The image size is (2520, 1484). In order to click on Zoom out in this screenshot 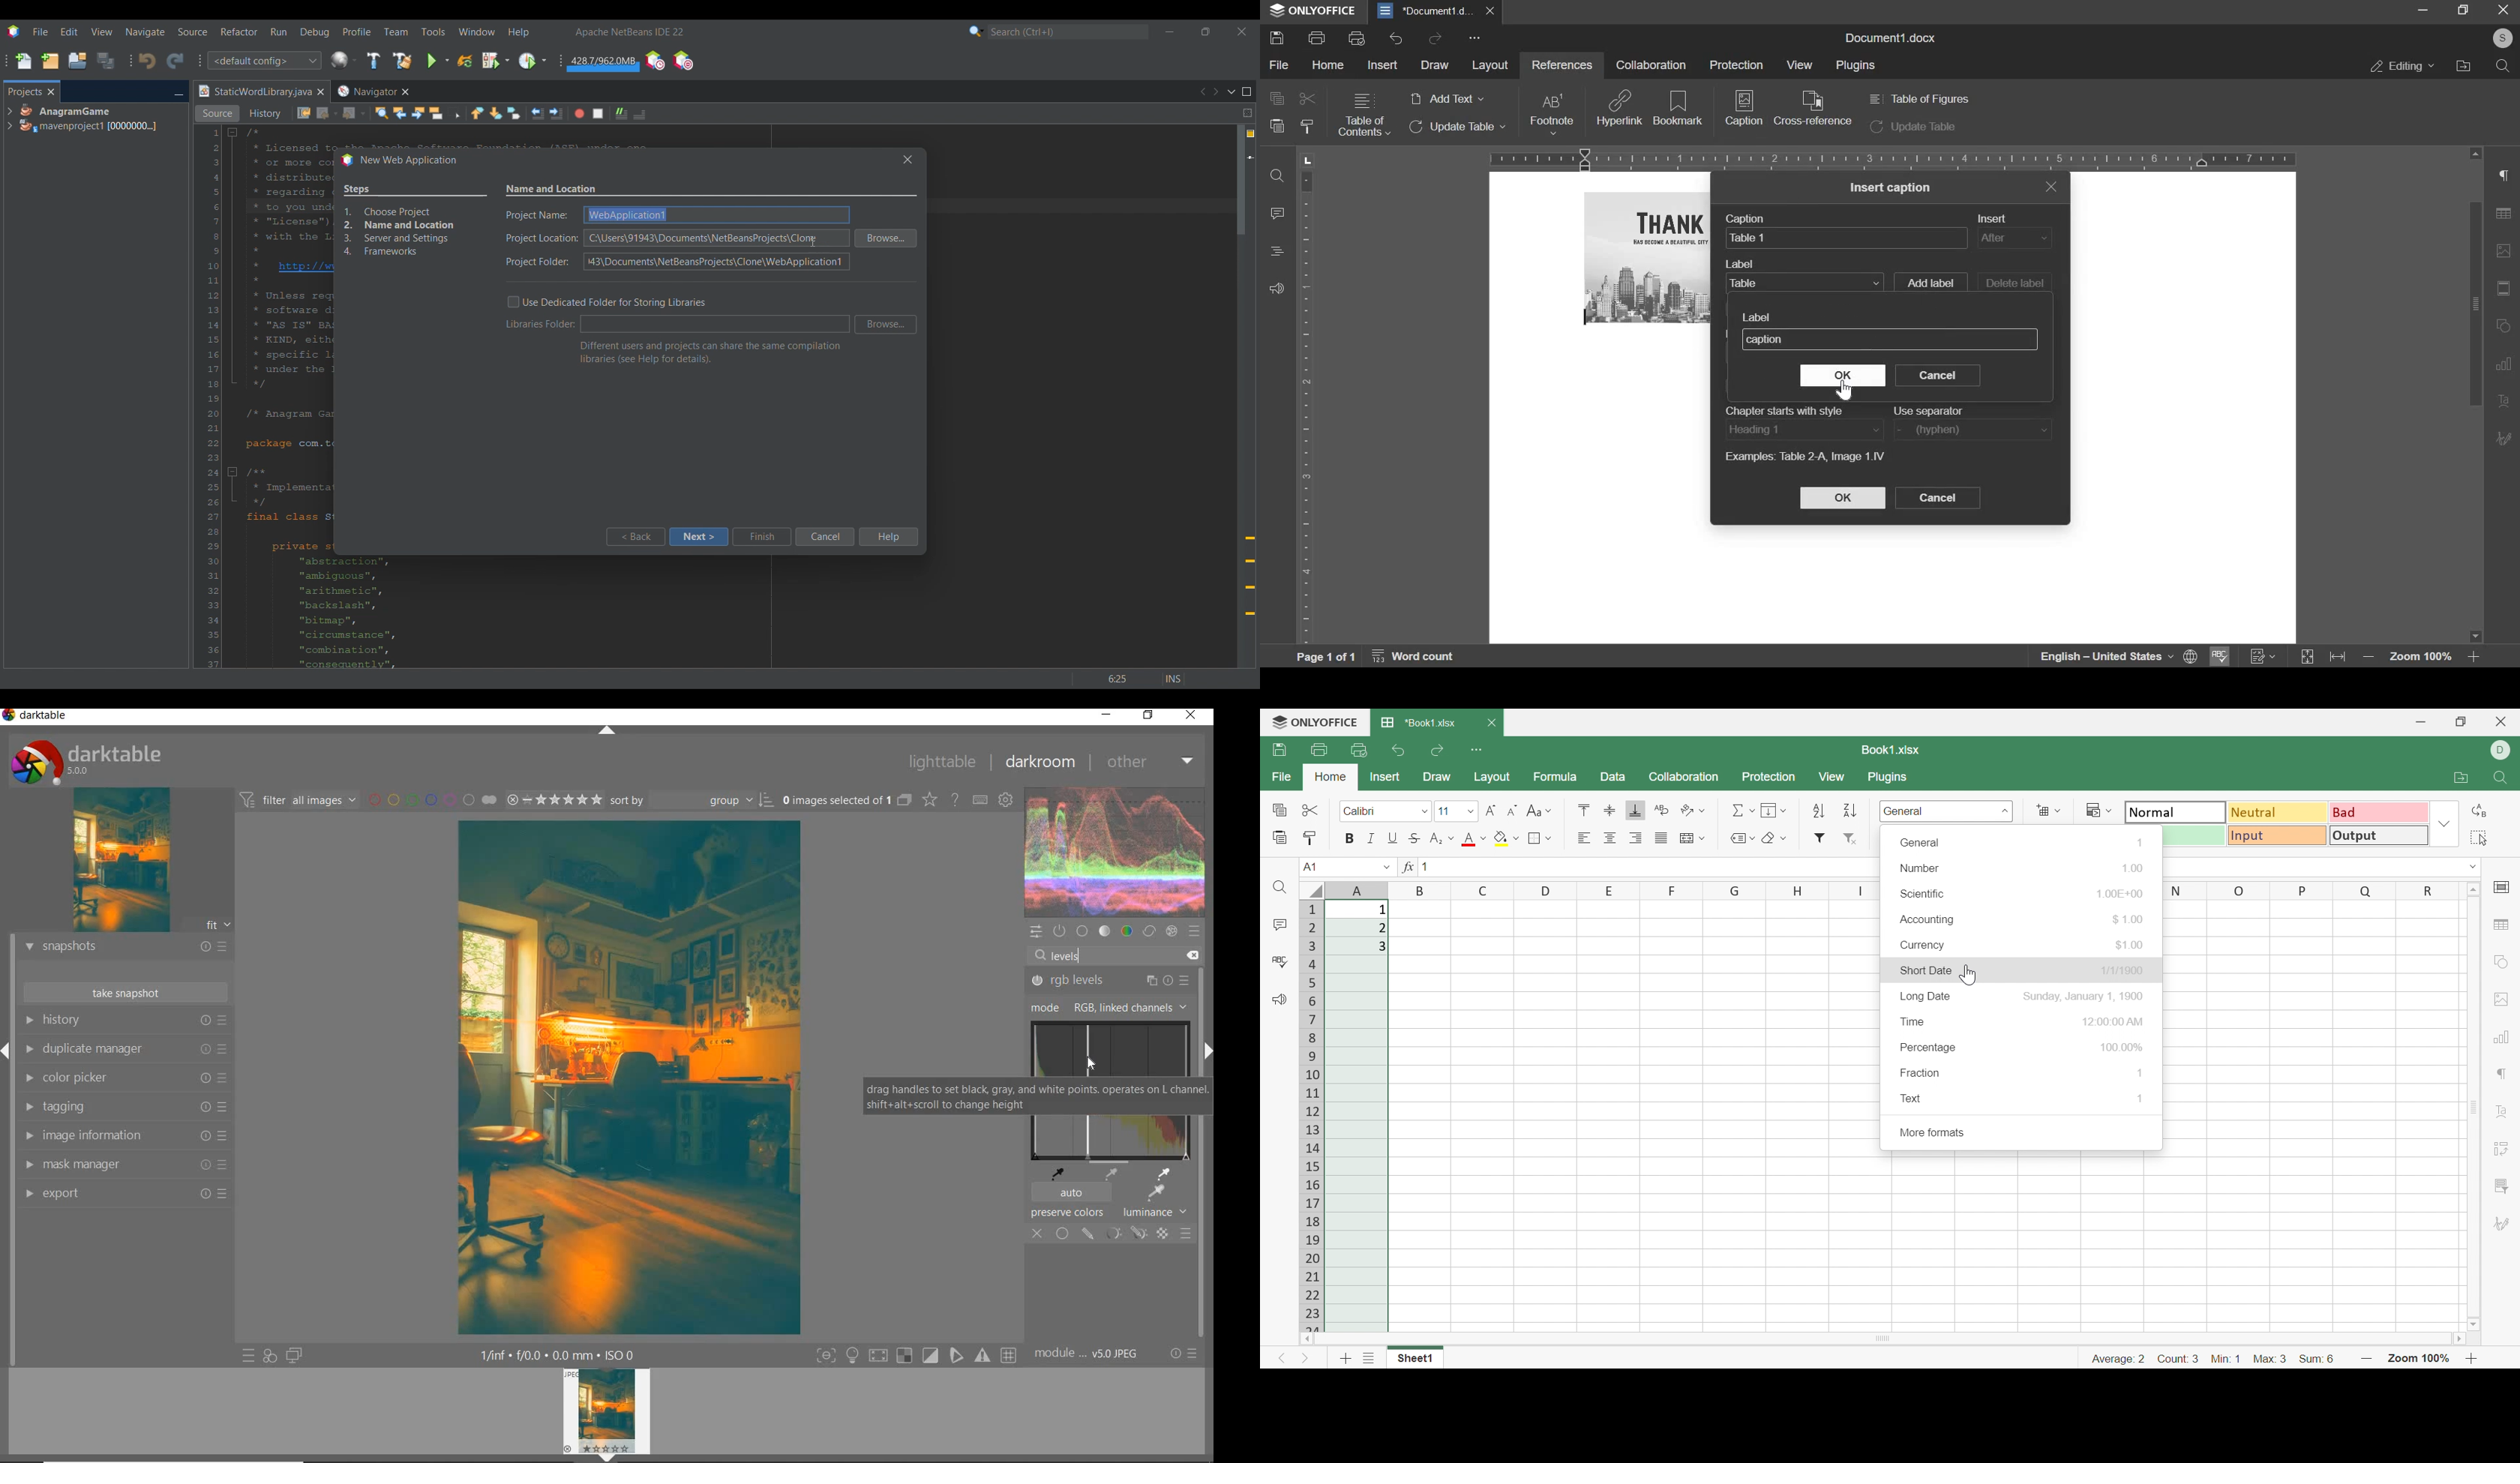, I will do `click(2372, 660)`.